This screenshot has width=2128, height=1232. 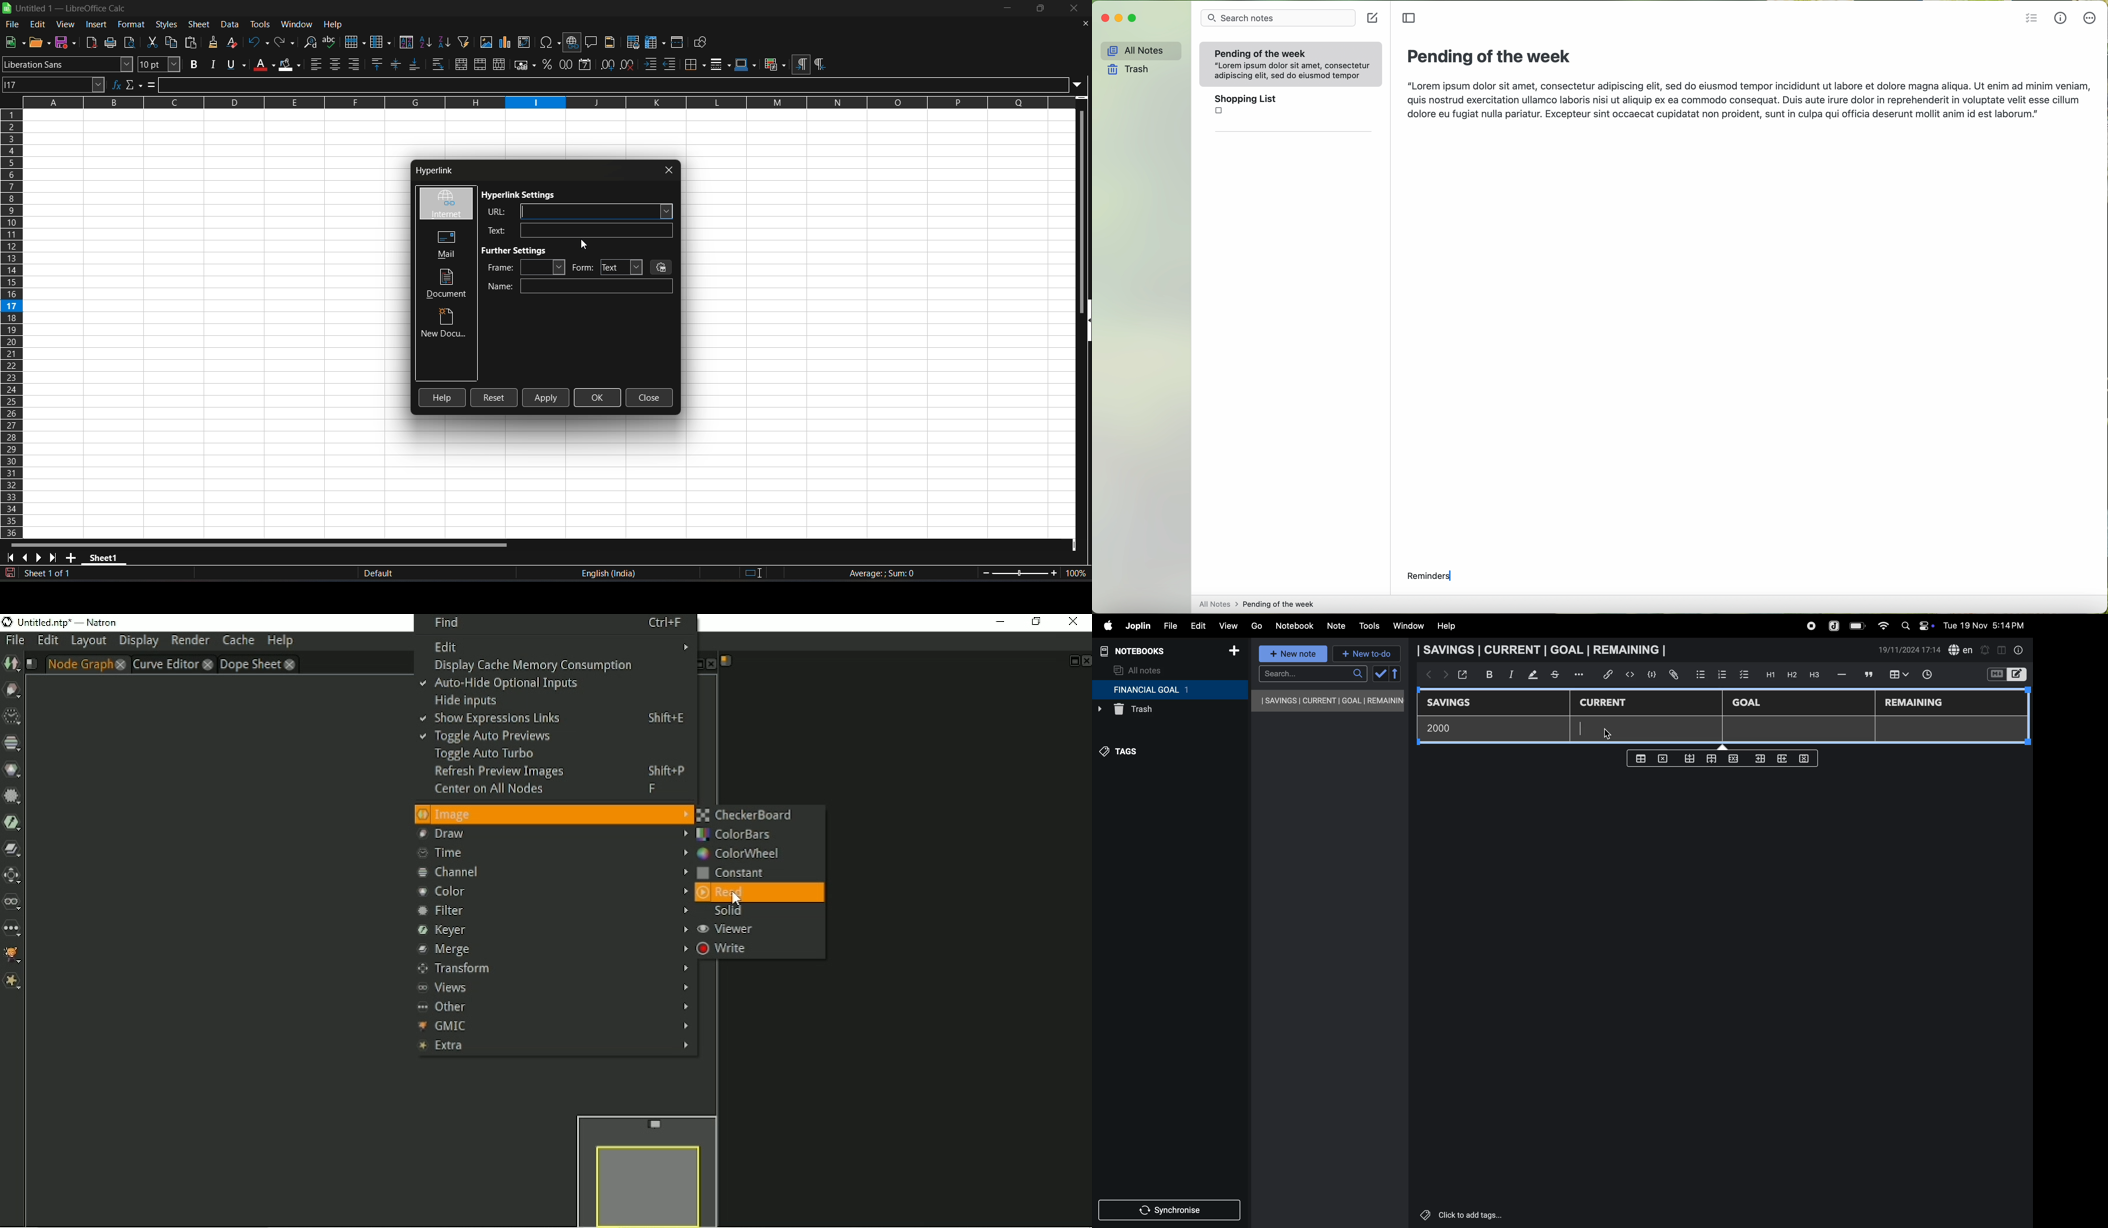 What do you see at coordinates (1811, 626) in the screenshot?
I see `record` at bounding box center [1811, 626].